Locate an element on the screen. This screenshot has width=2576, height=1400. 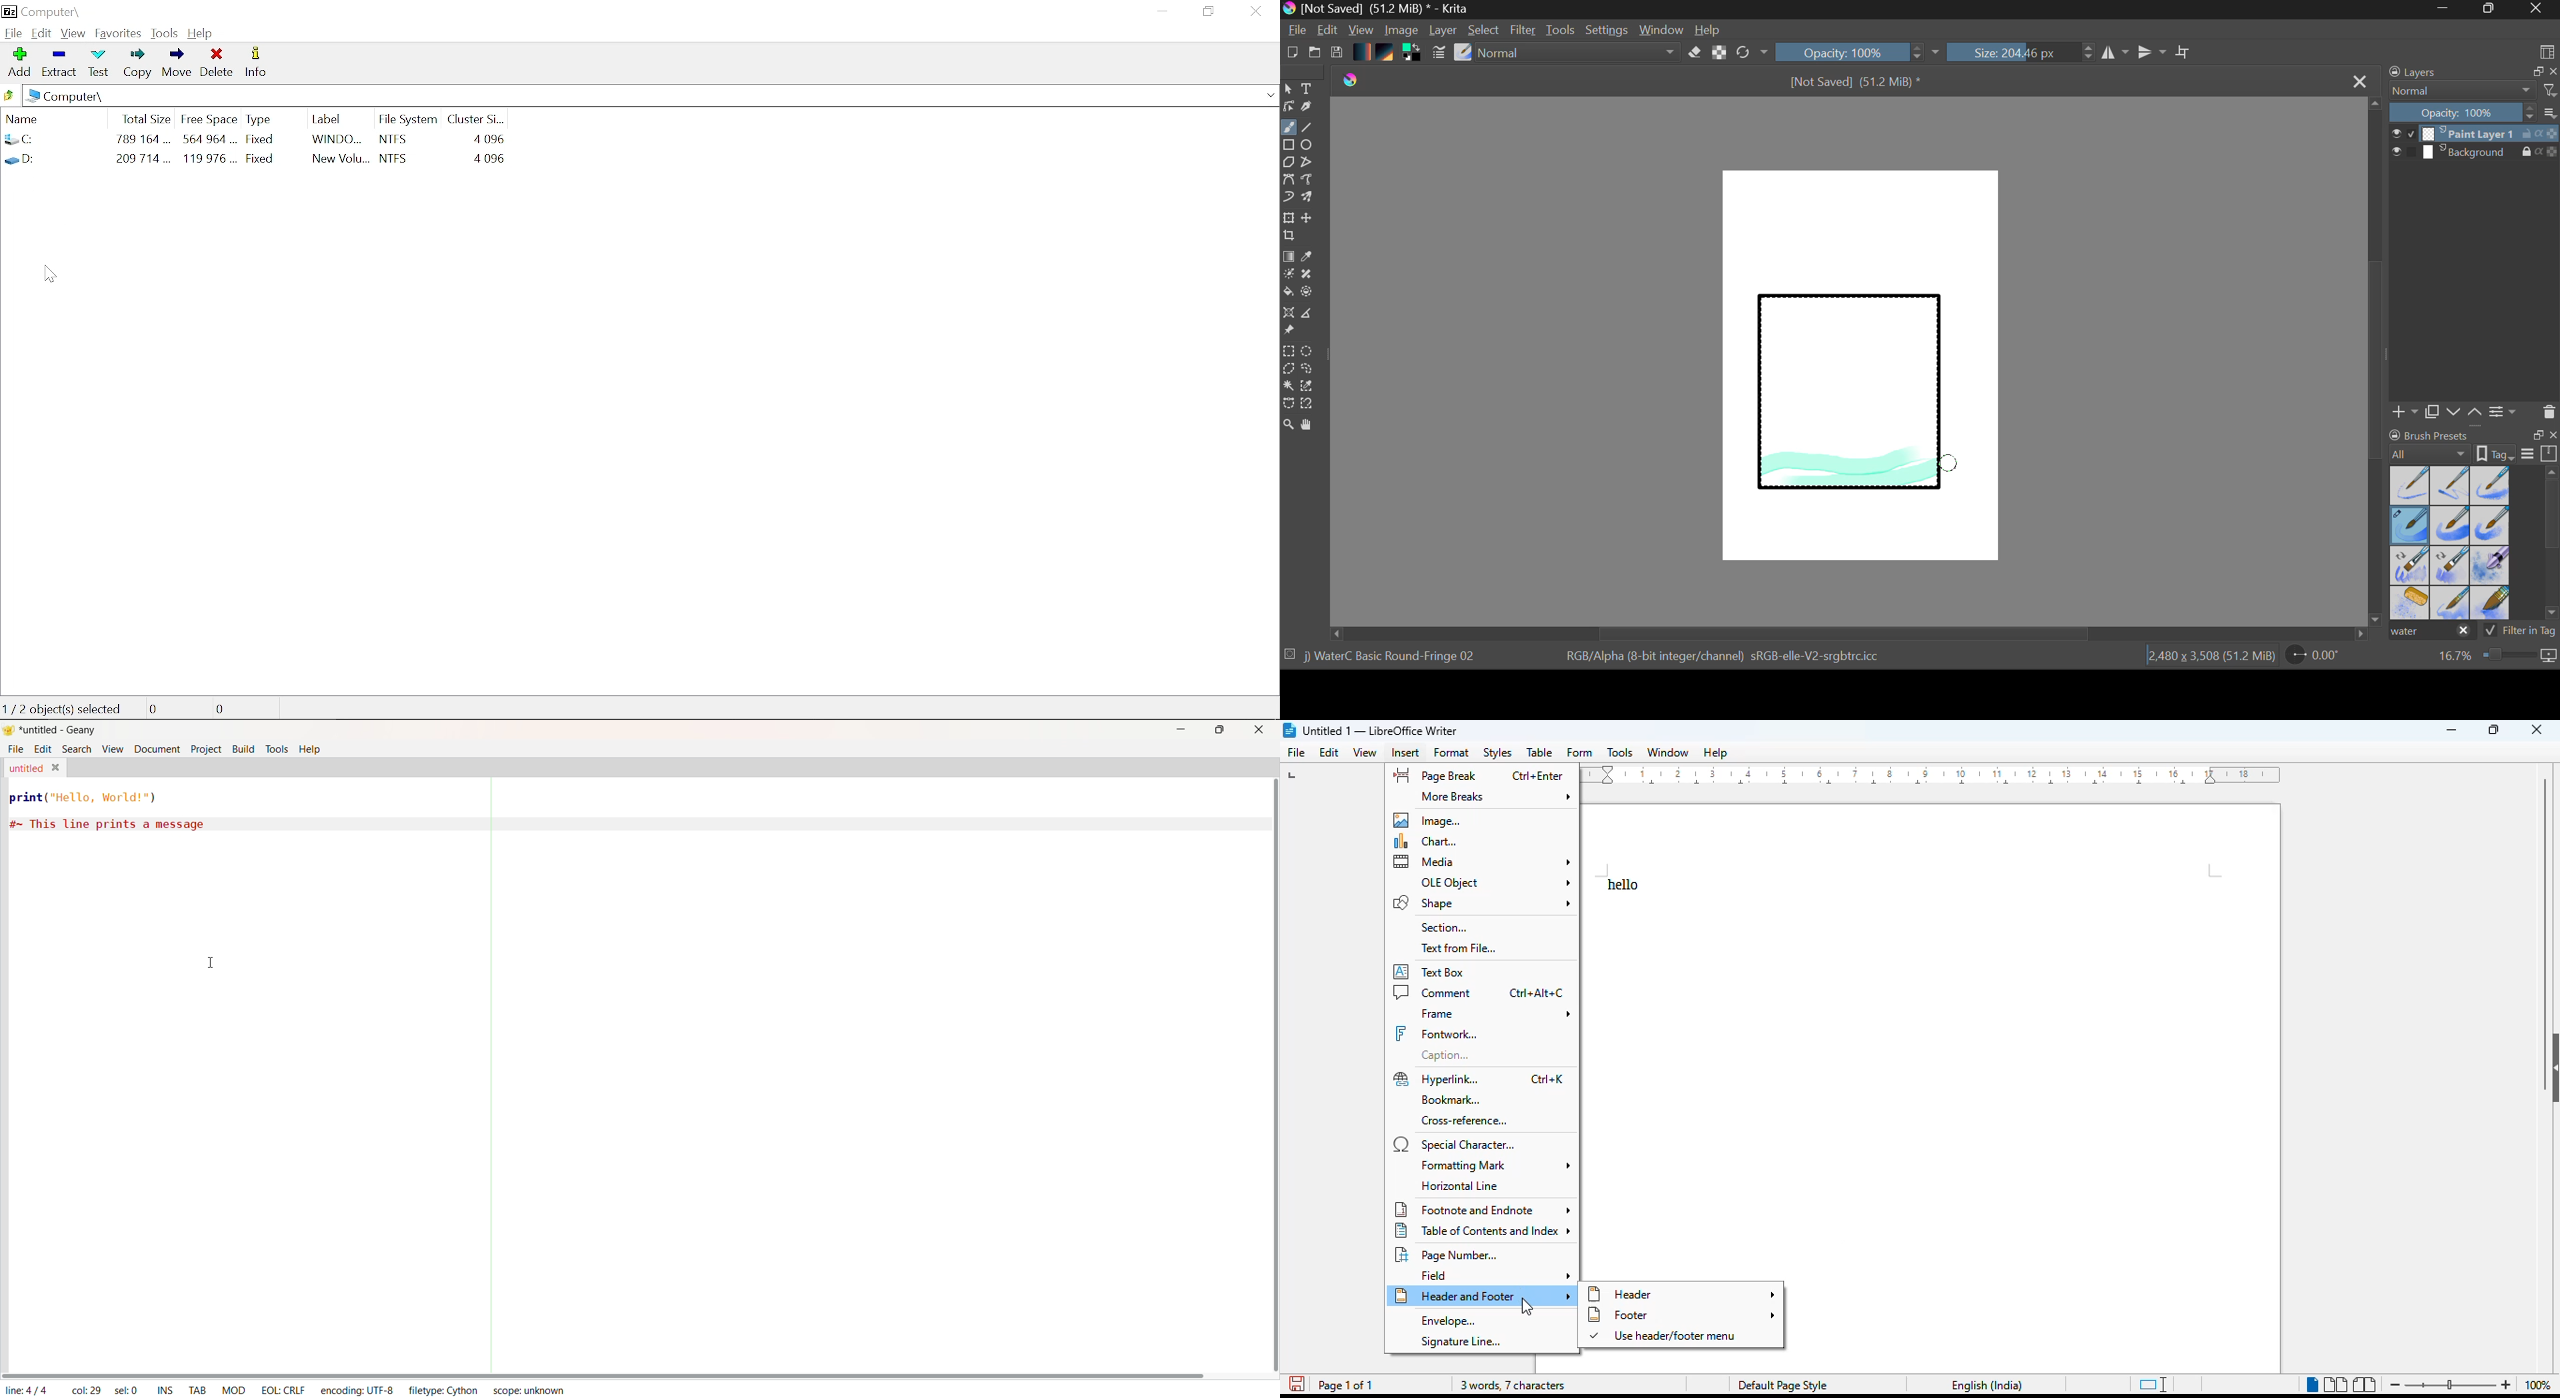
Tools is located at coordinates (275, 749).